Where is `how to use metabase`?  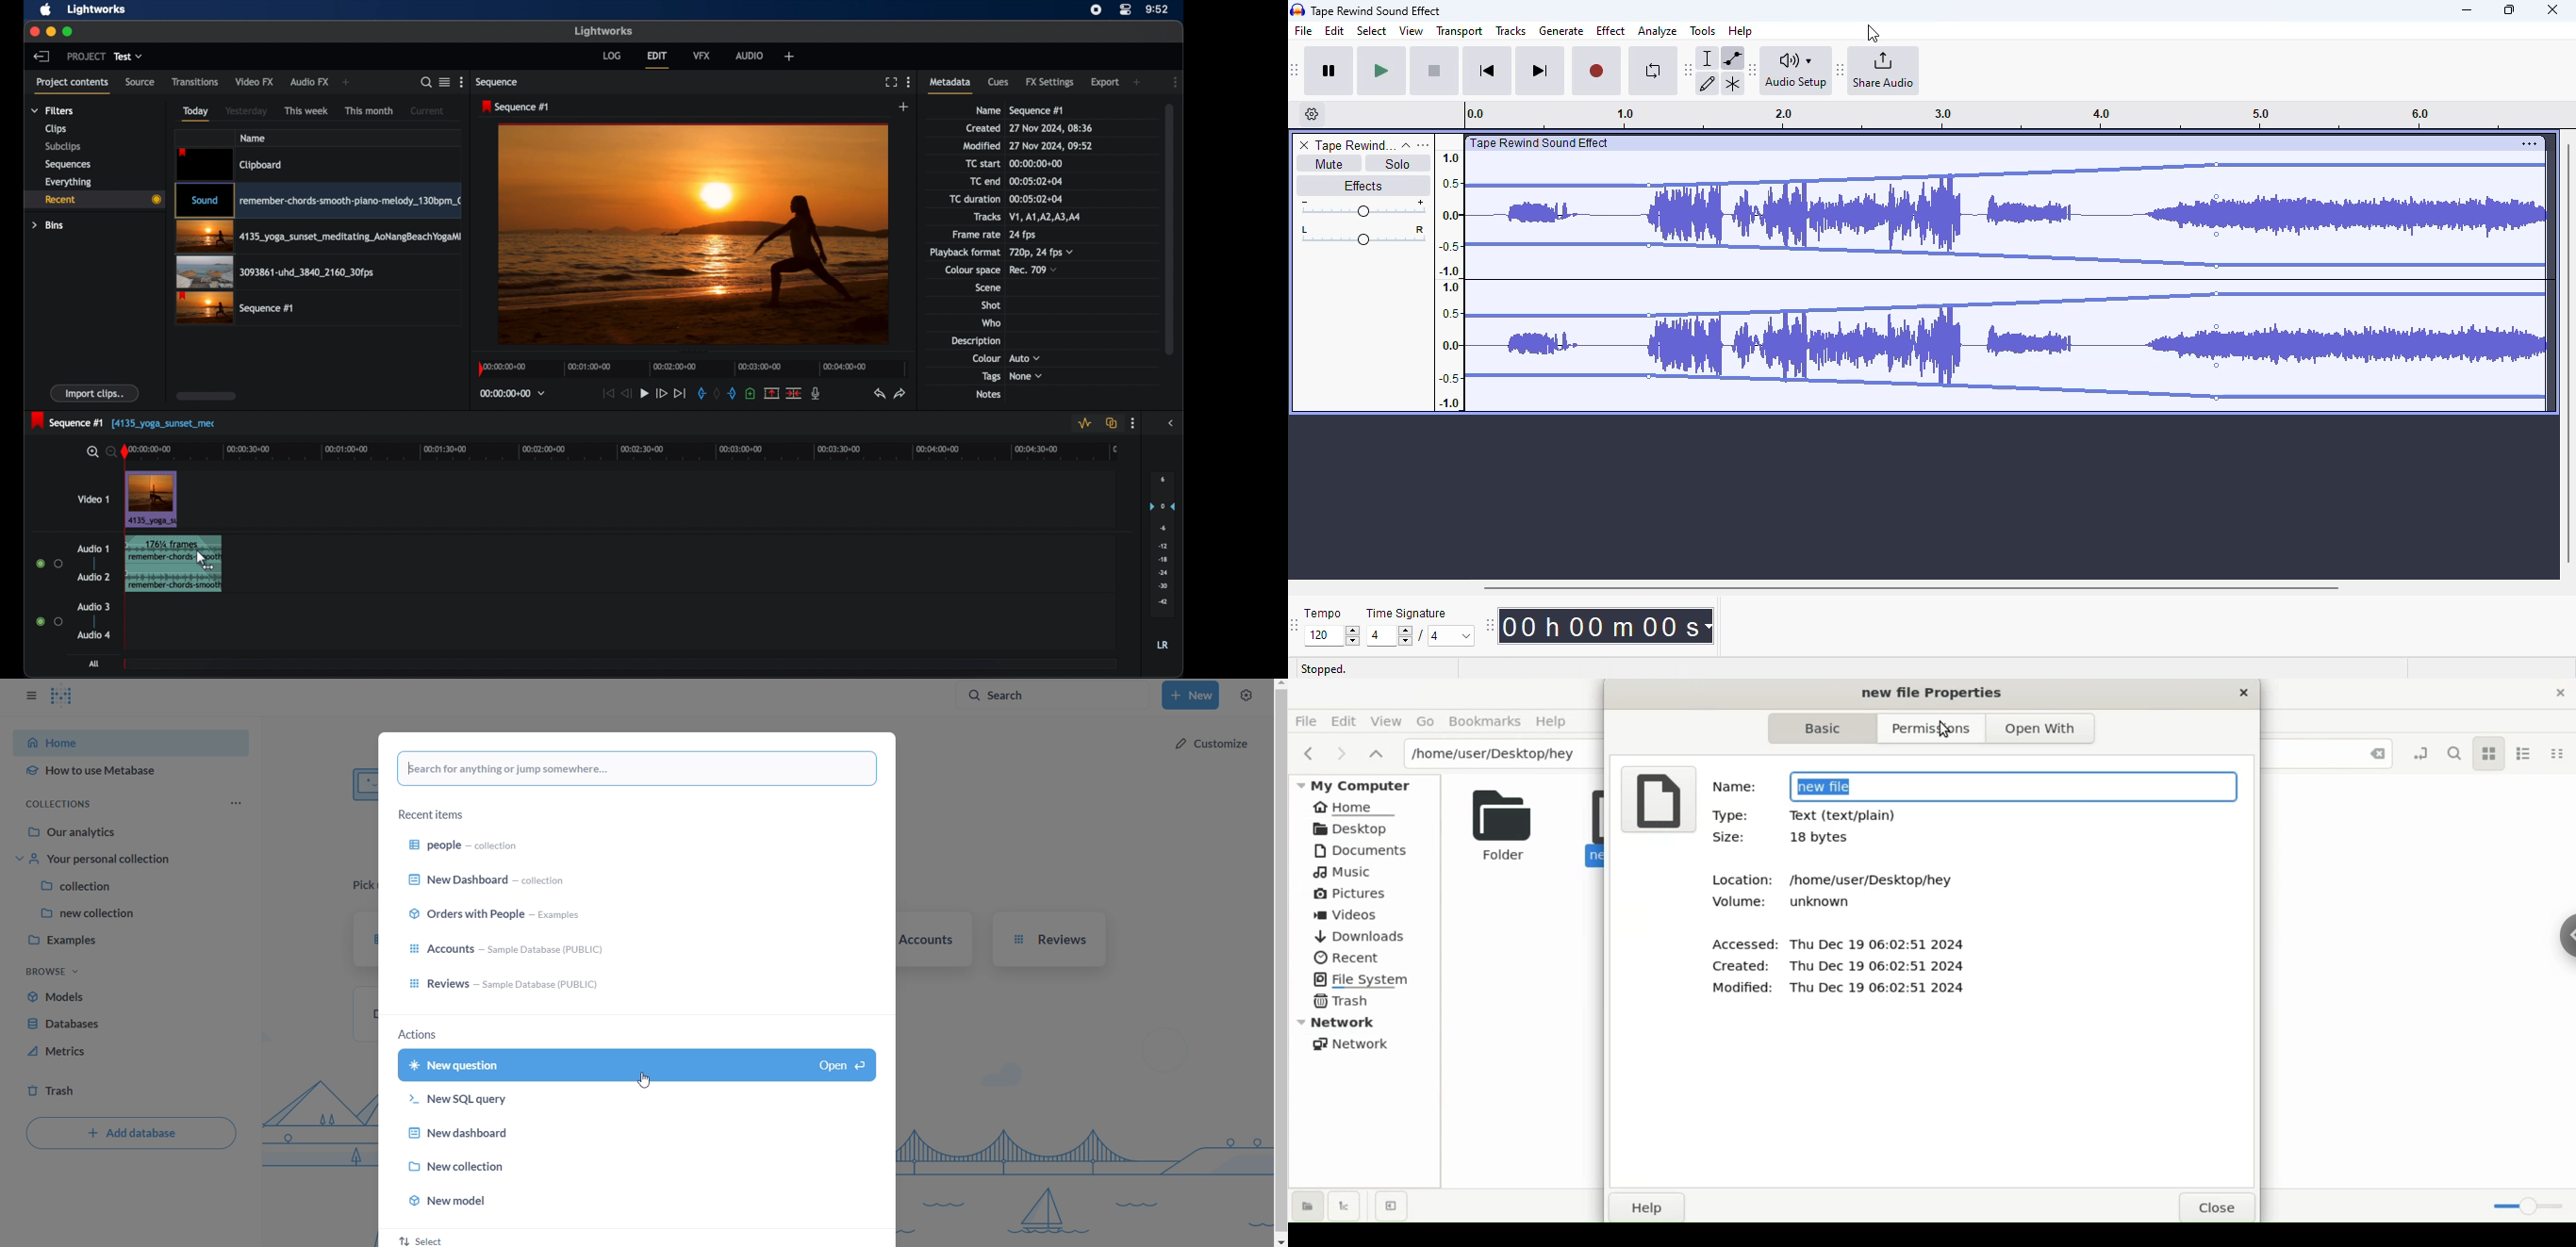
how to use metabase is located at coordinates (133, 772).